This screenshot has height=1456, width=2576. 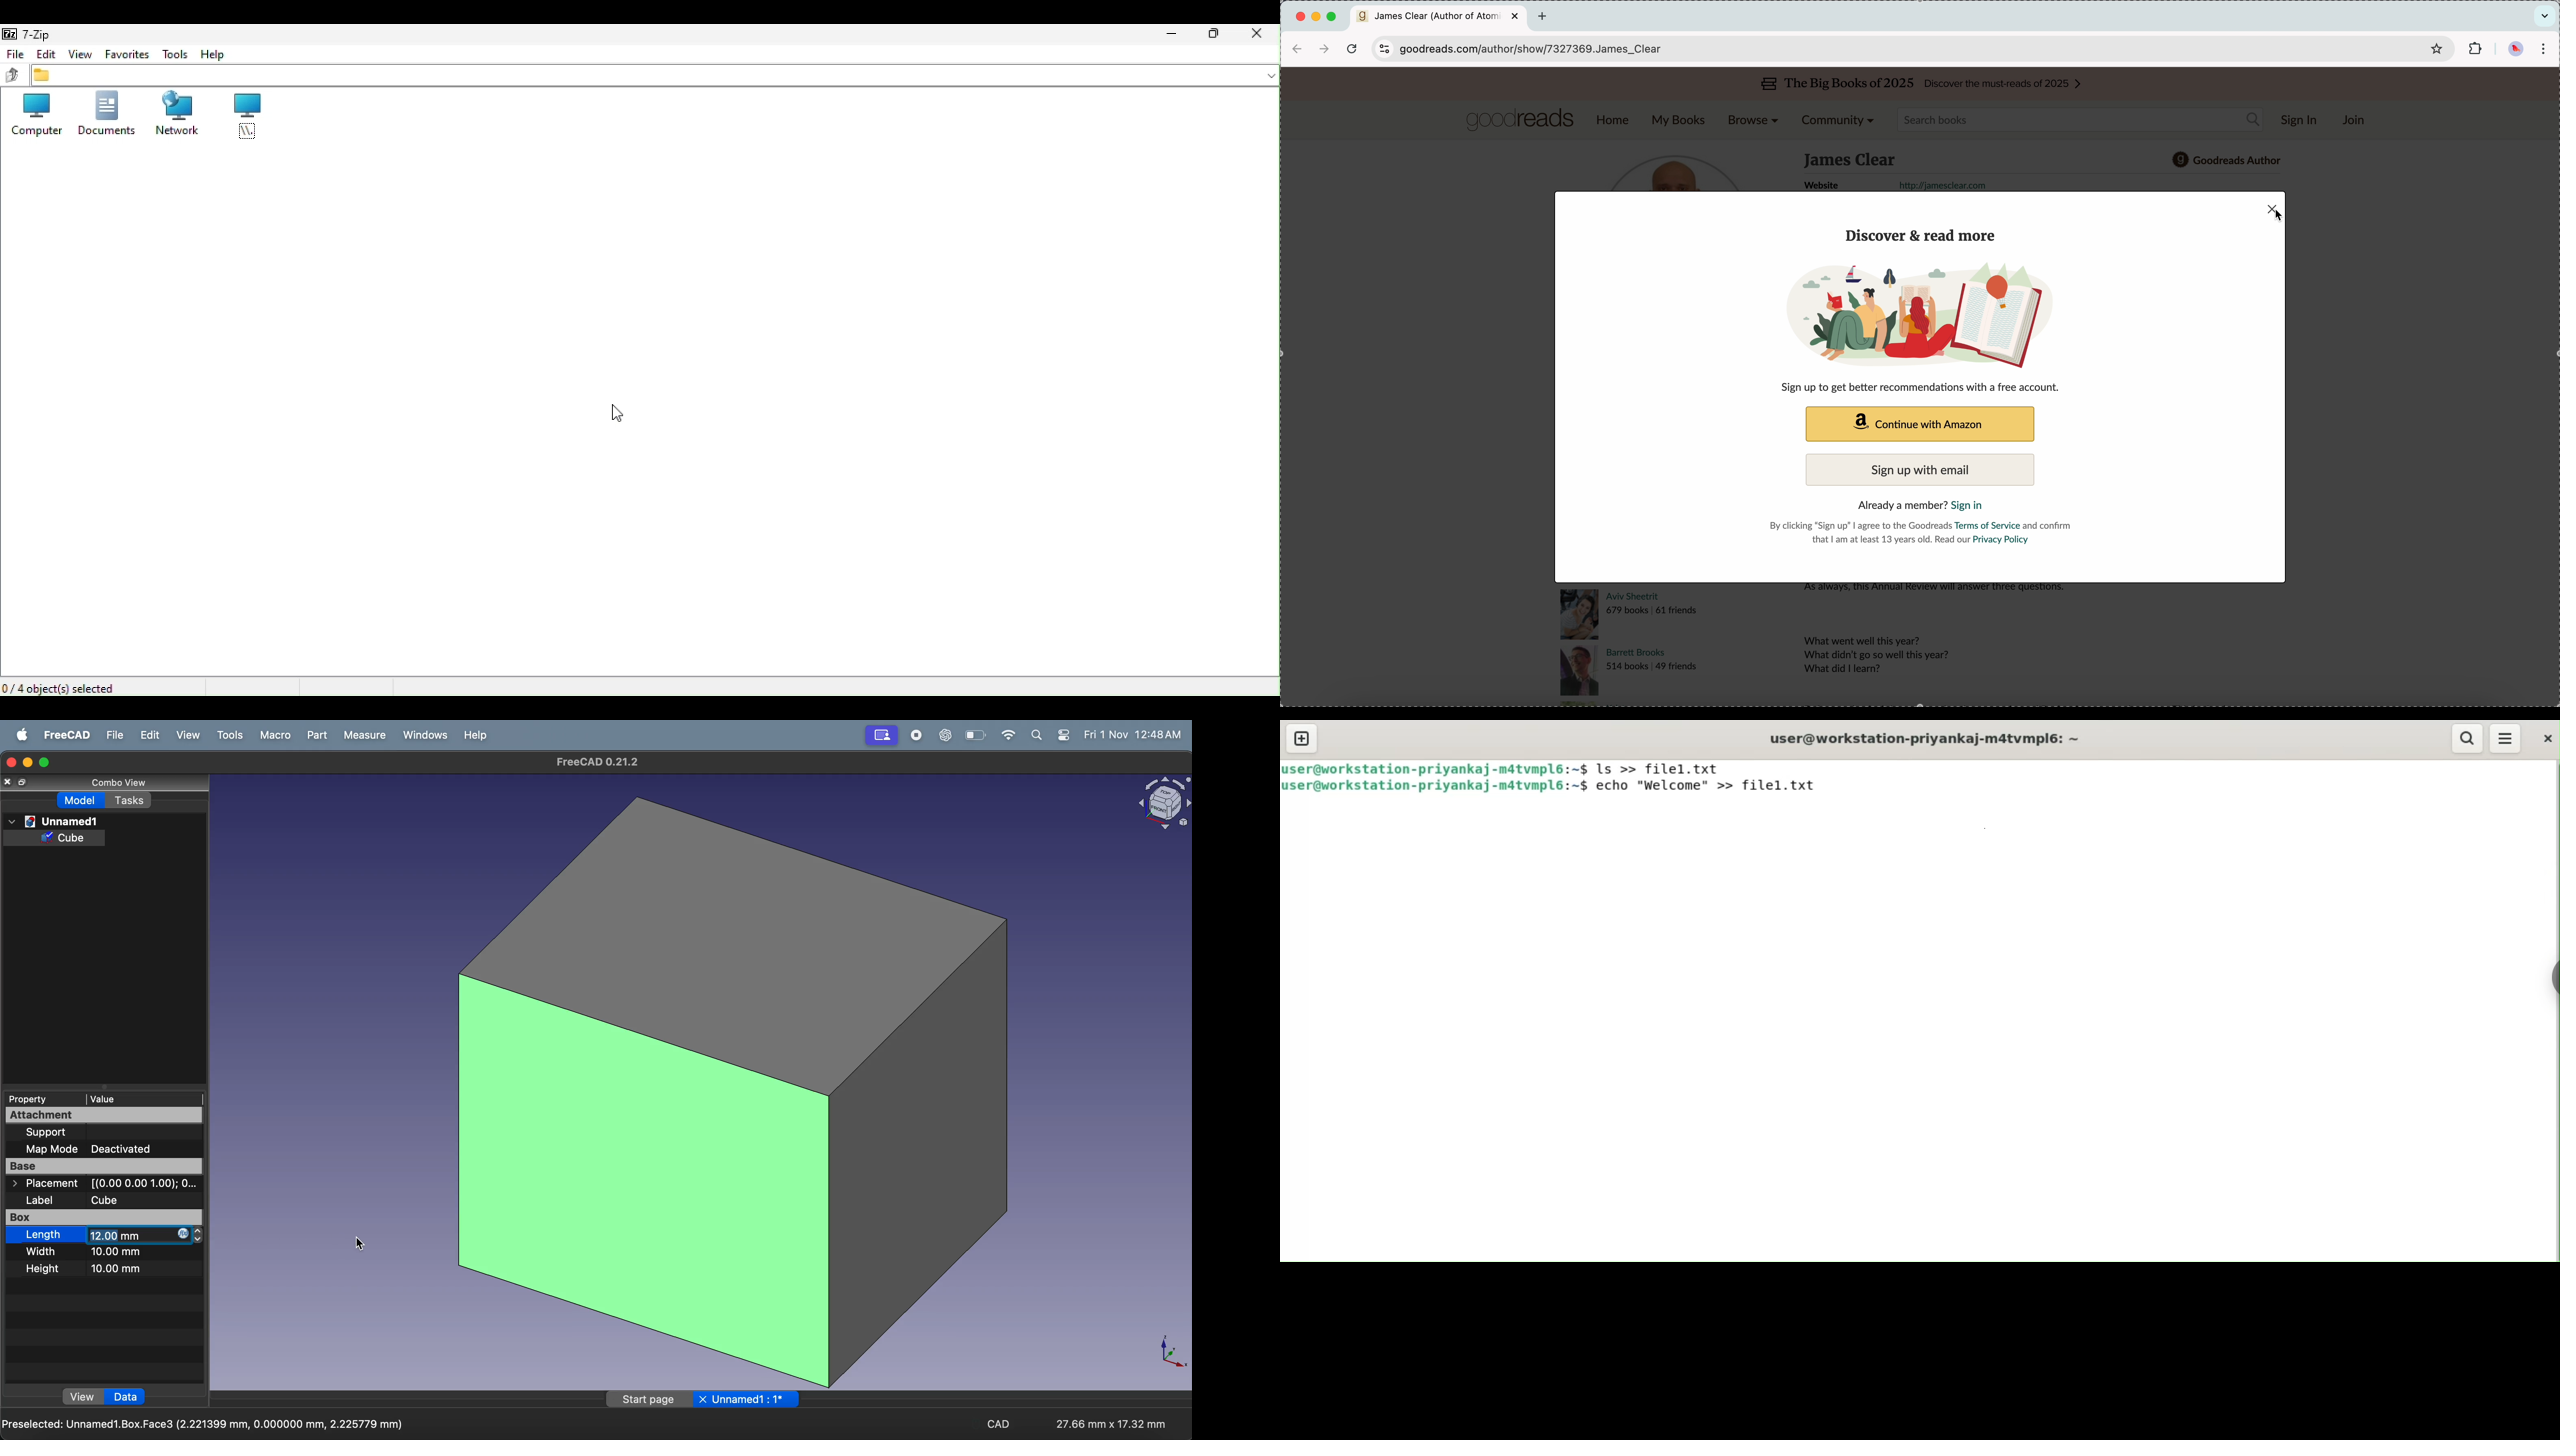 What do you see at coordinates (1052, 736) in the screenshot?
I see `apple widgets` at bounding box center [1052, 736].